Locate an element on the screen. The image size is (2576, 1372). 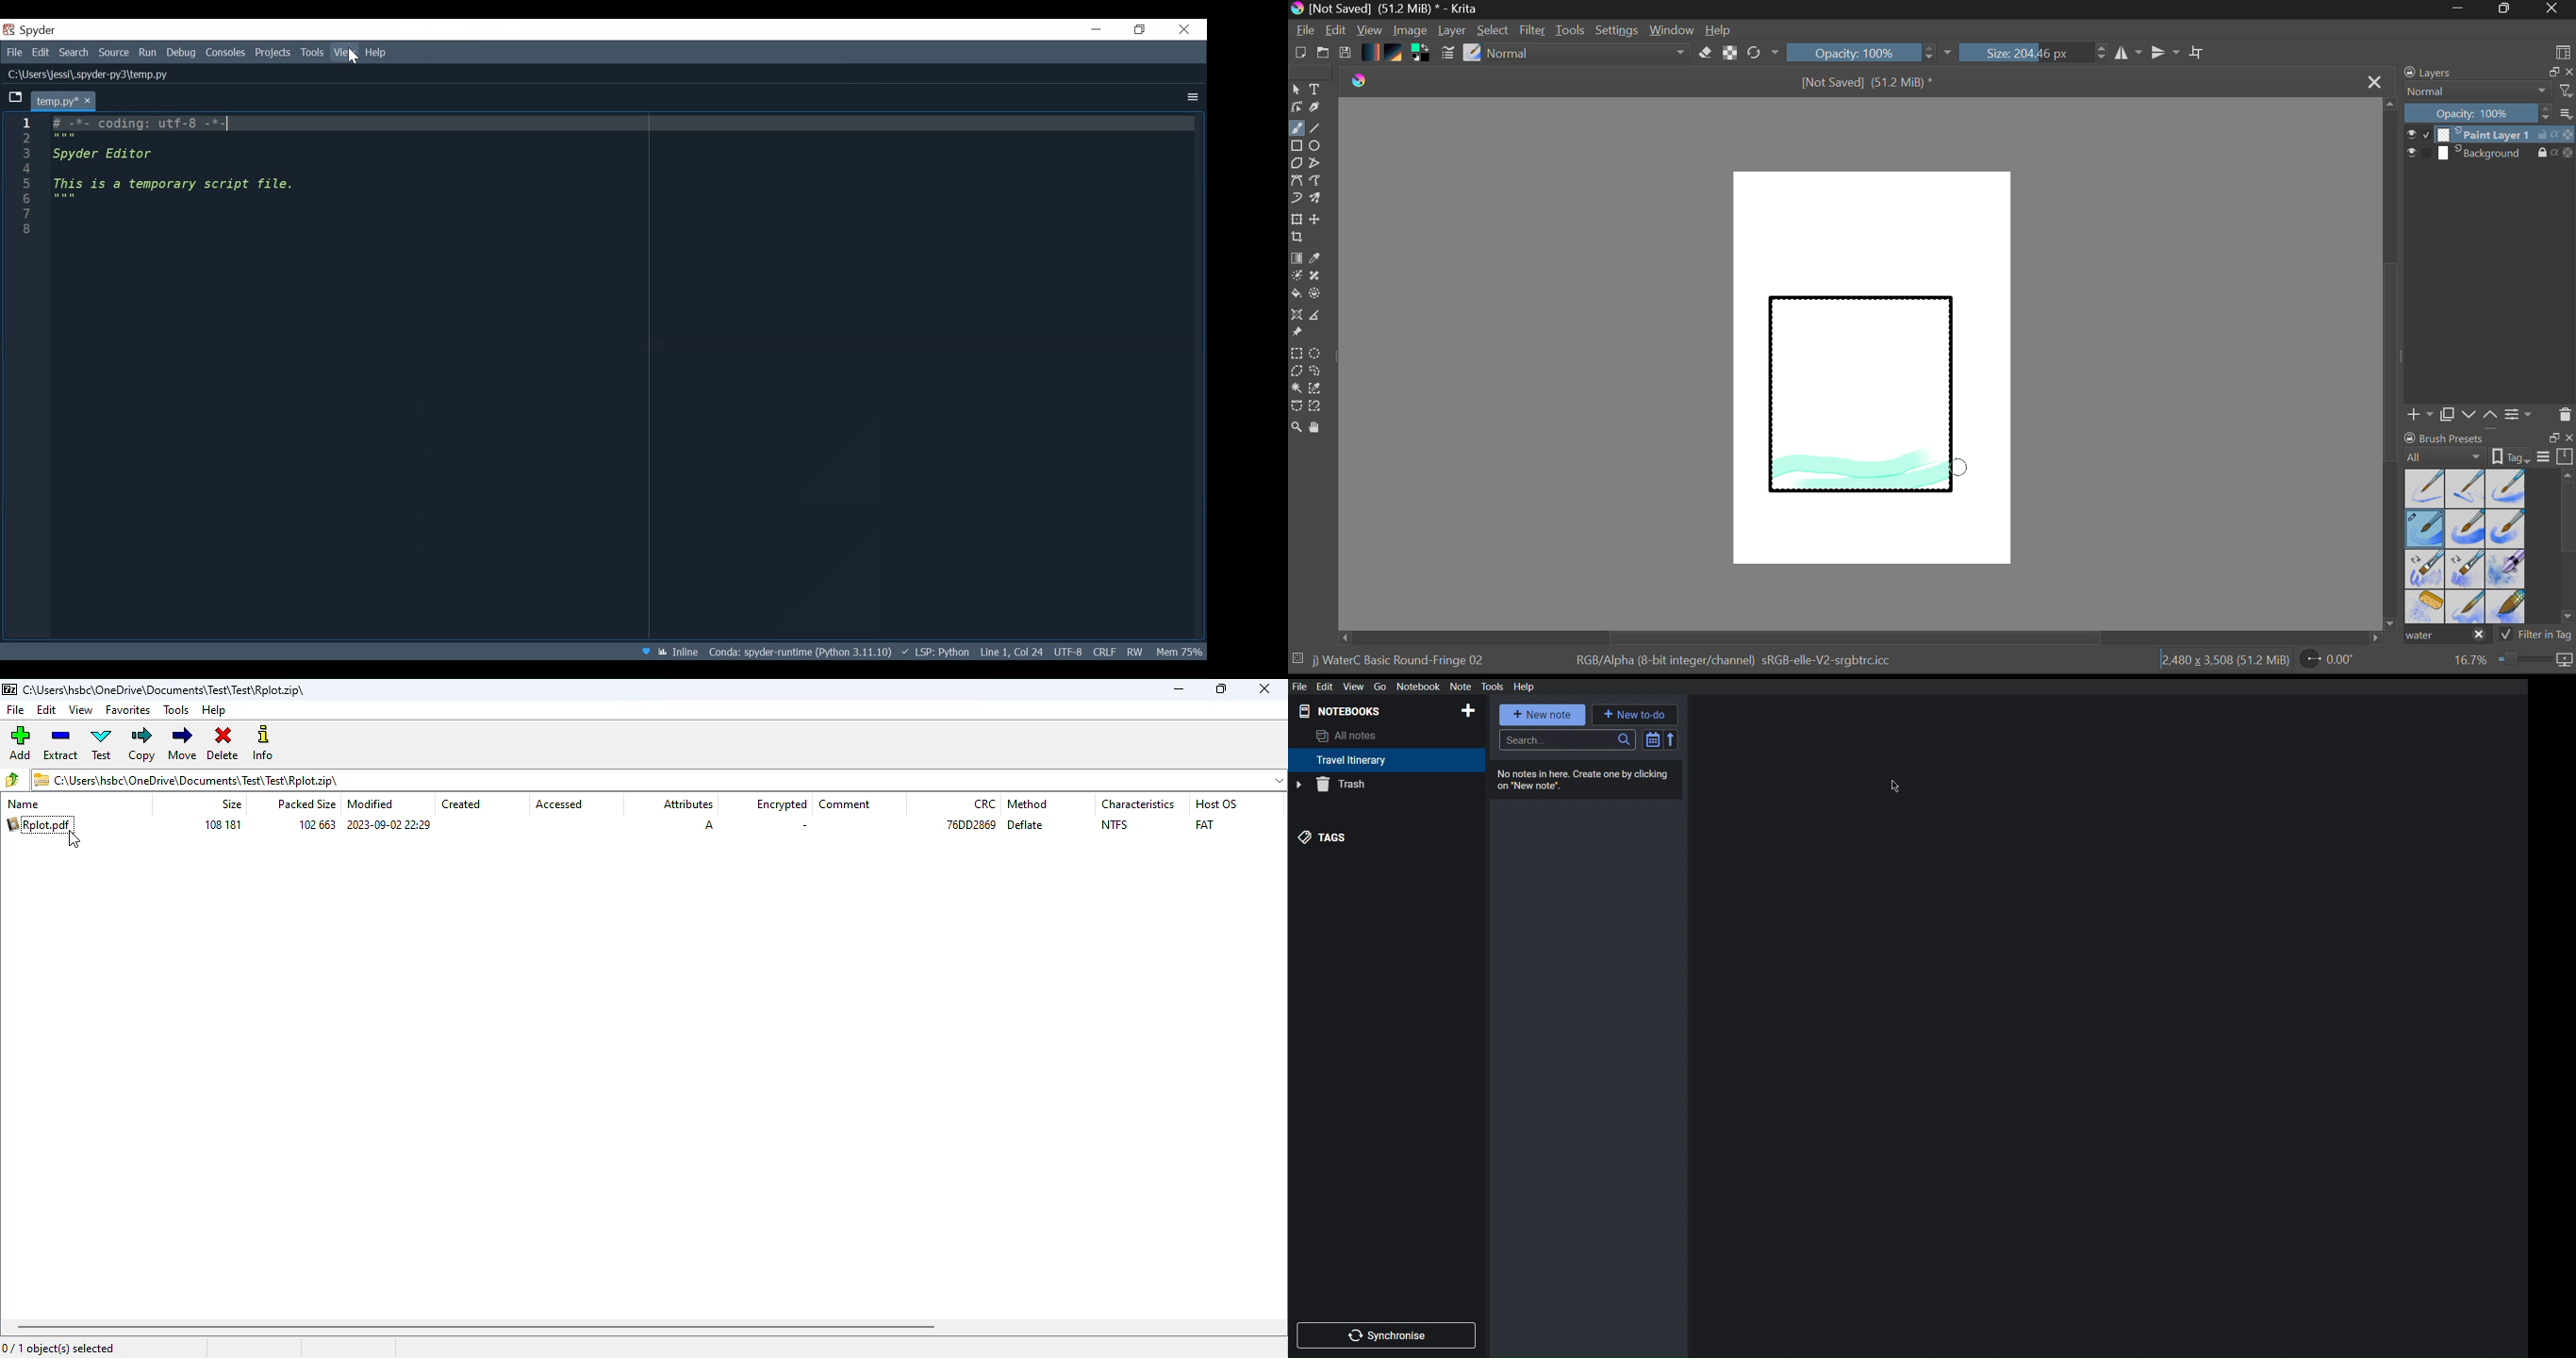
102 663 is located at coordinates (317, 825).